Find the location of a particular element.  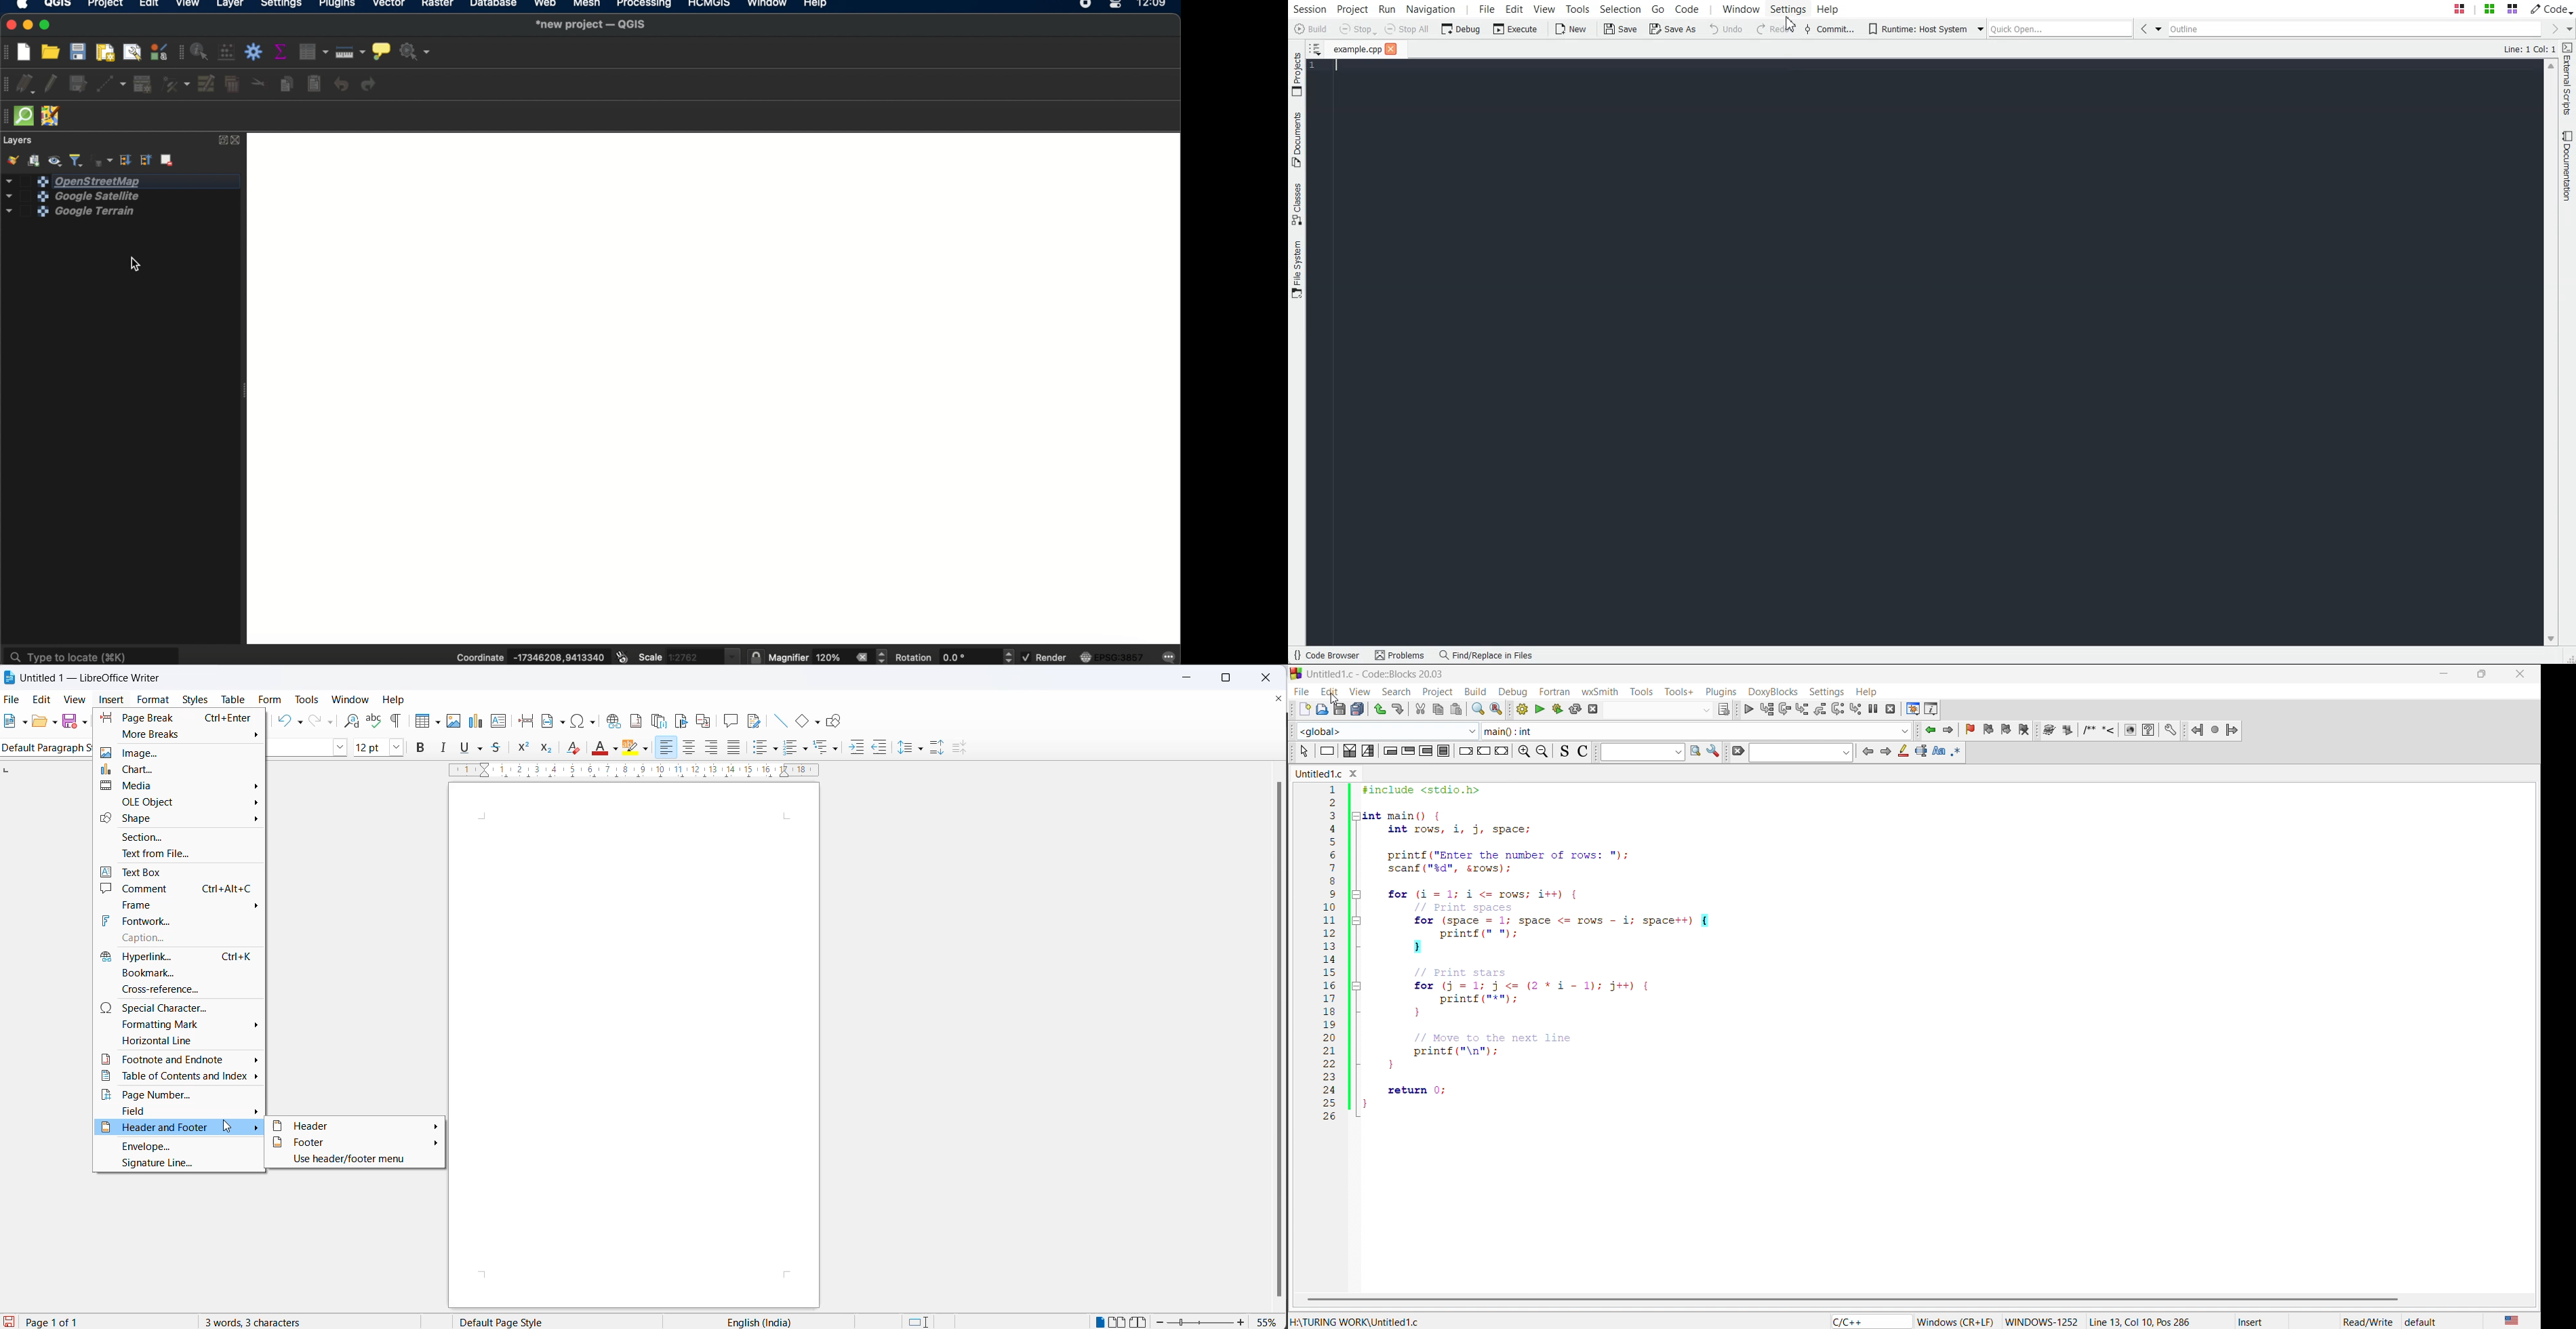

line spacing options is located at coordinates (918, 749).